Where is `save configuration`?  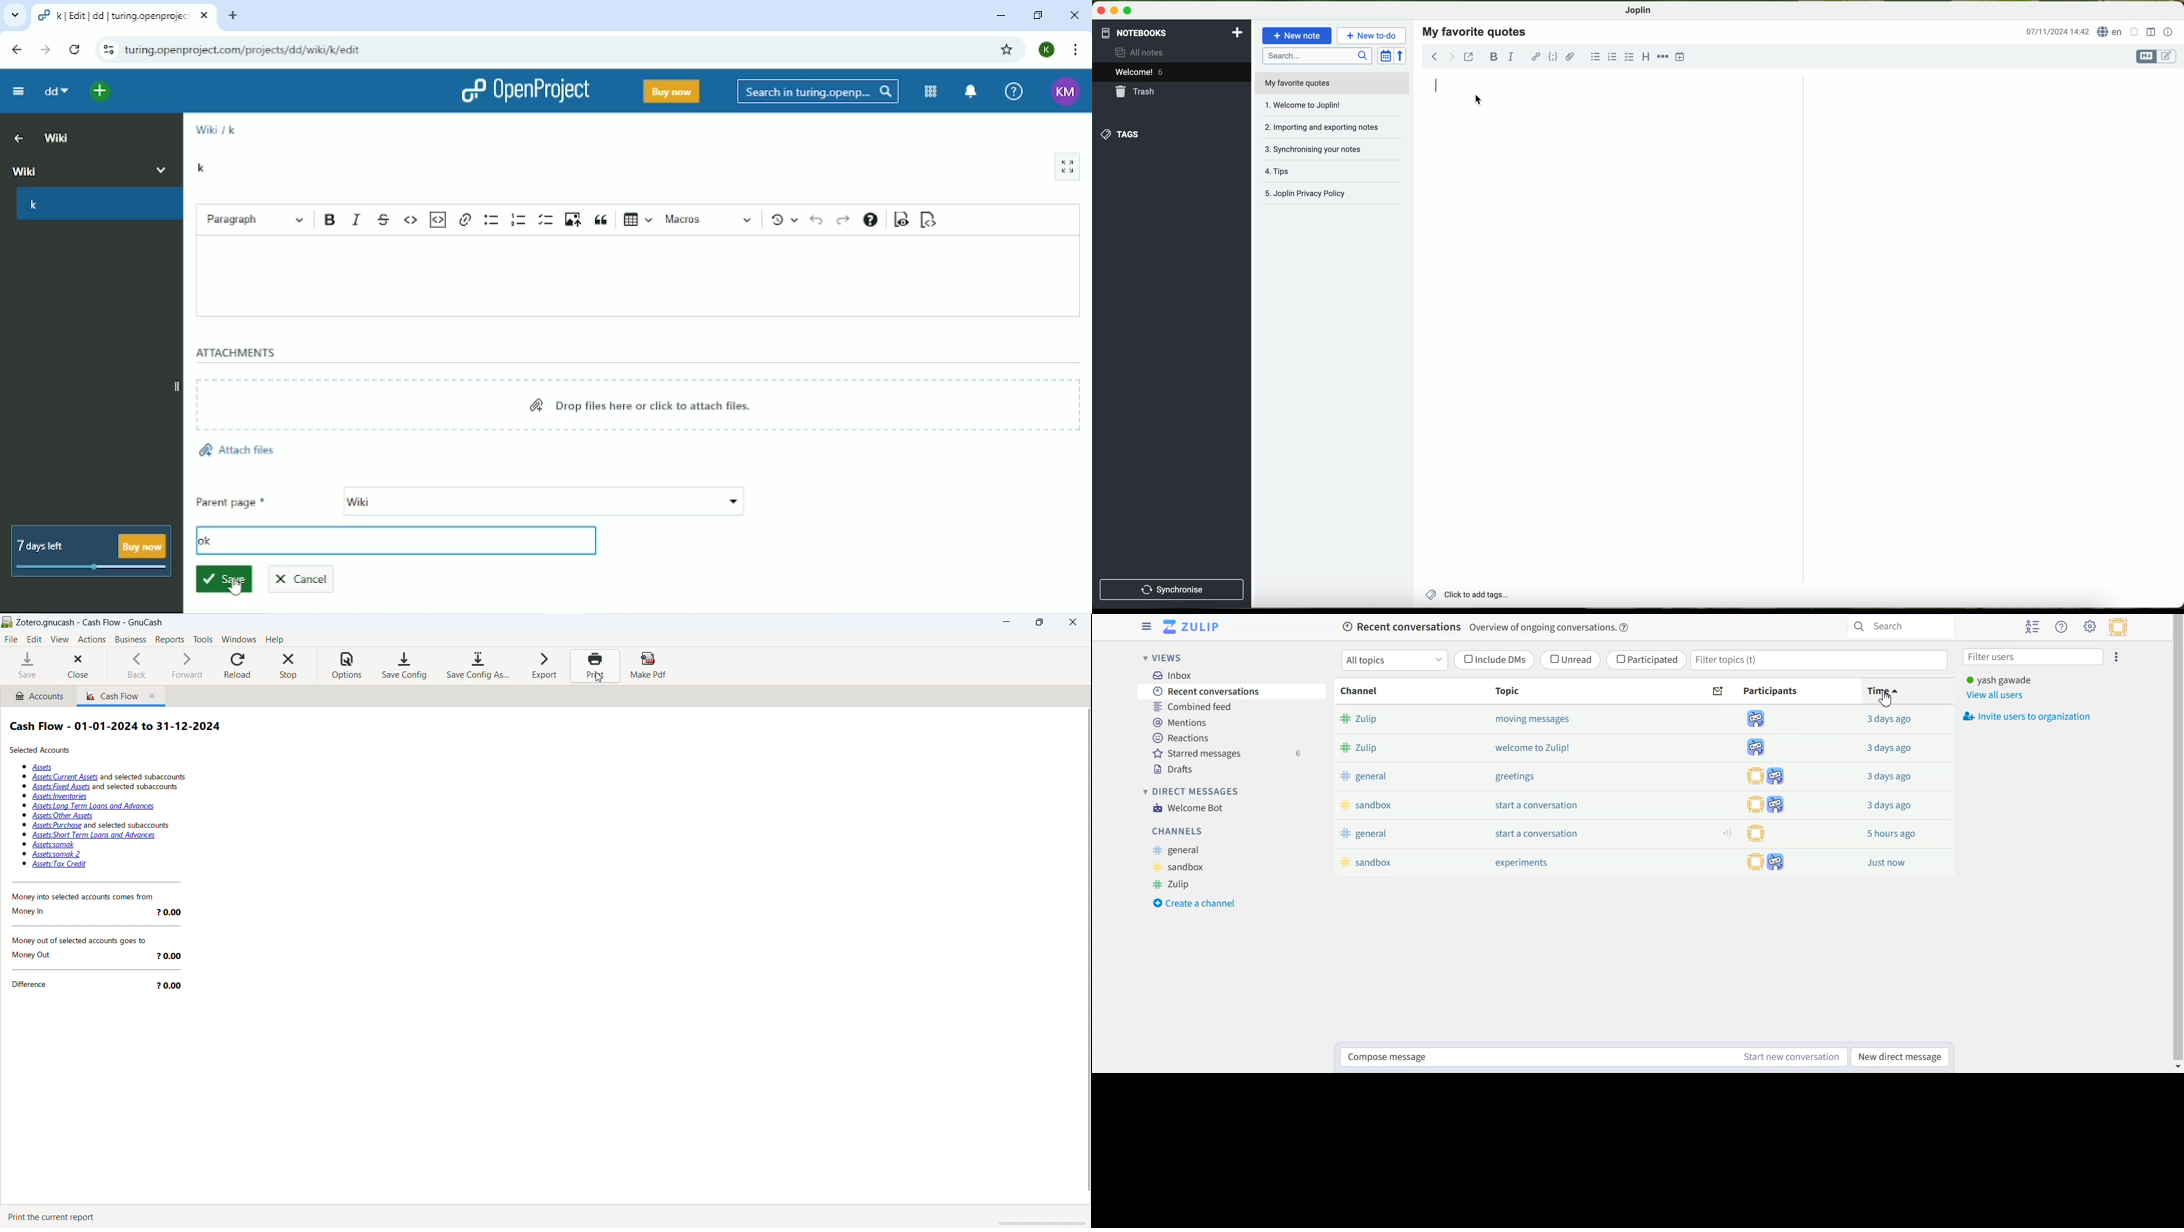
save configuration is located at coordinates (404, 666).